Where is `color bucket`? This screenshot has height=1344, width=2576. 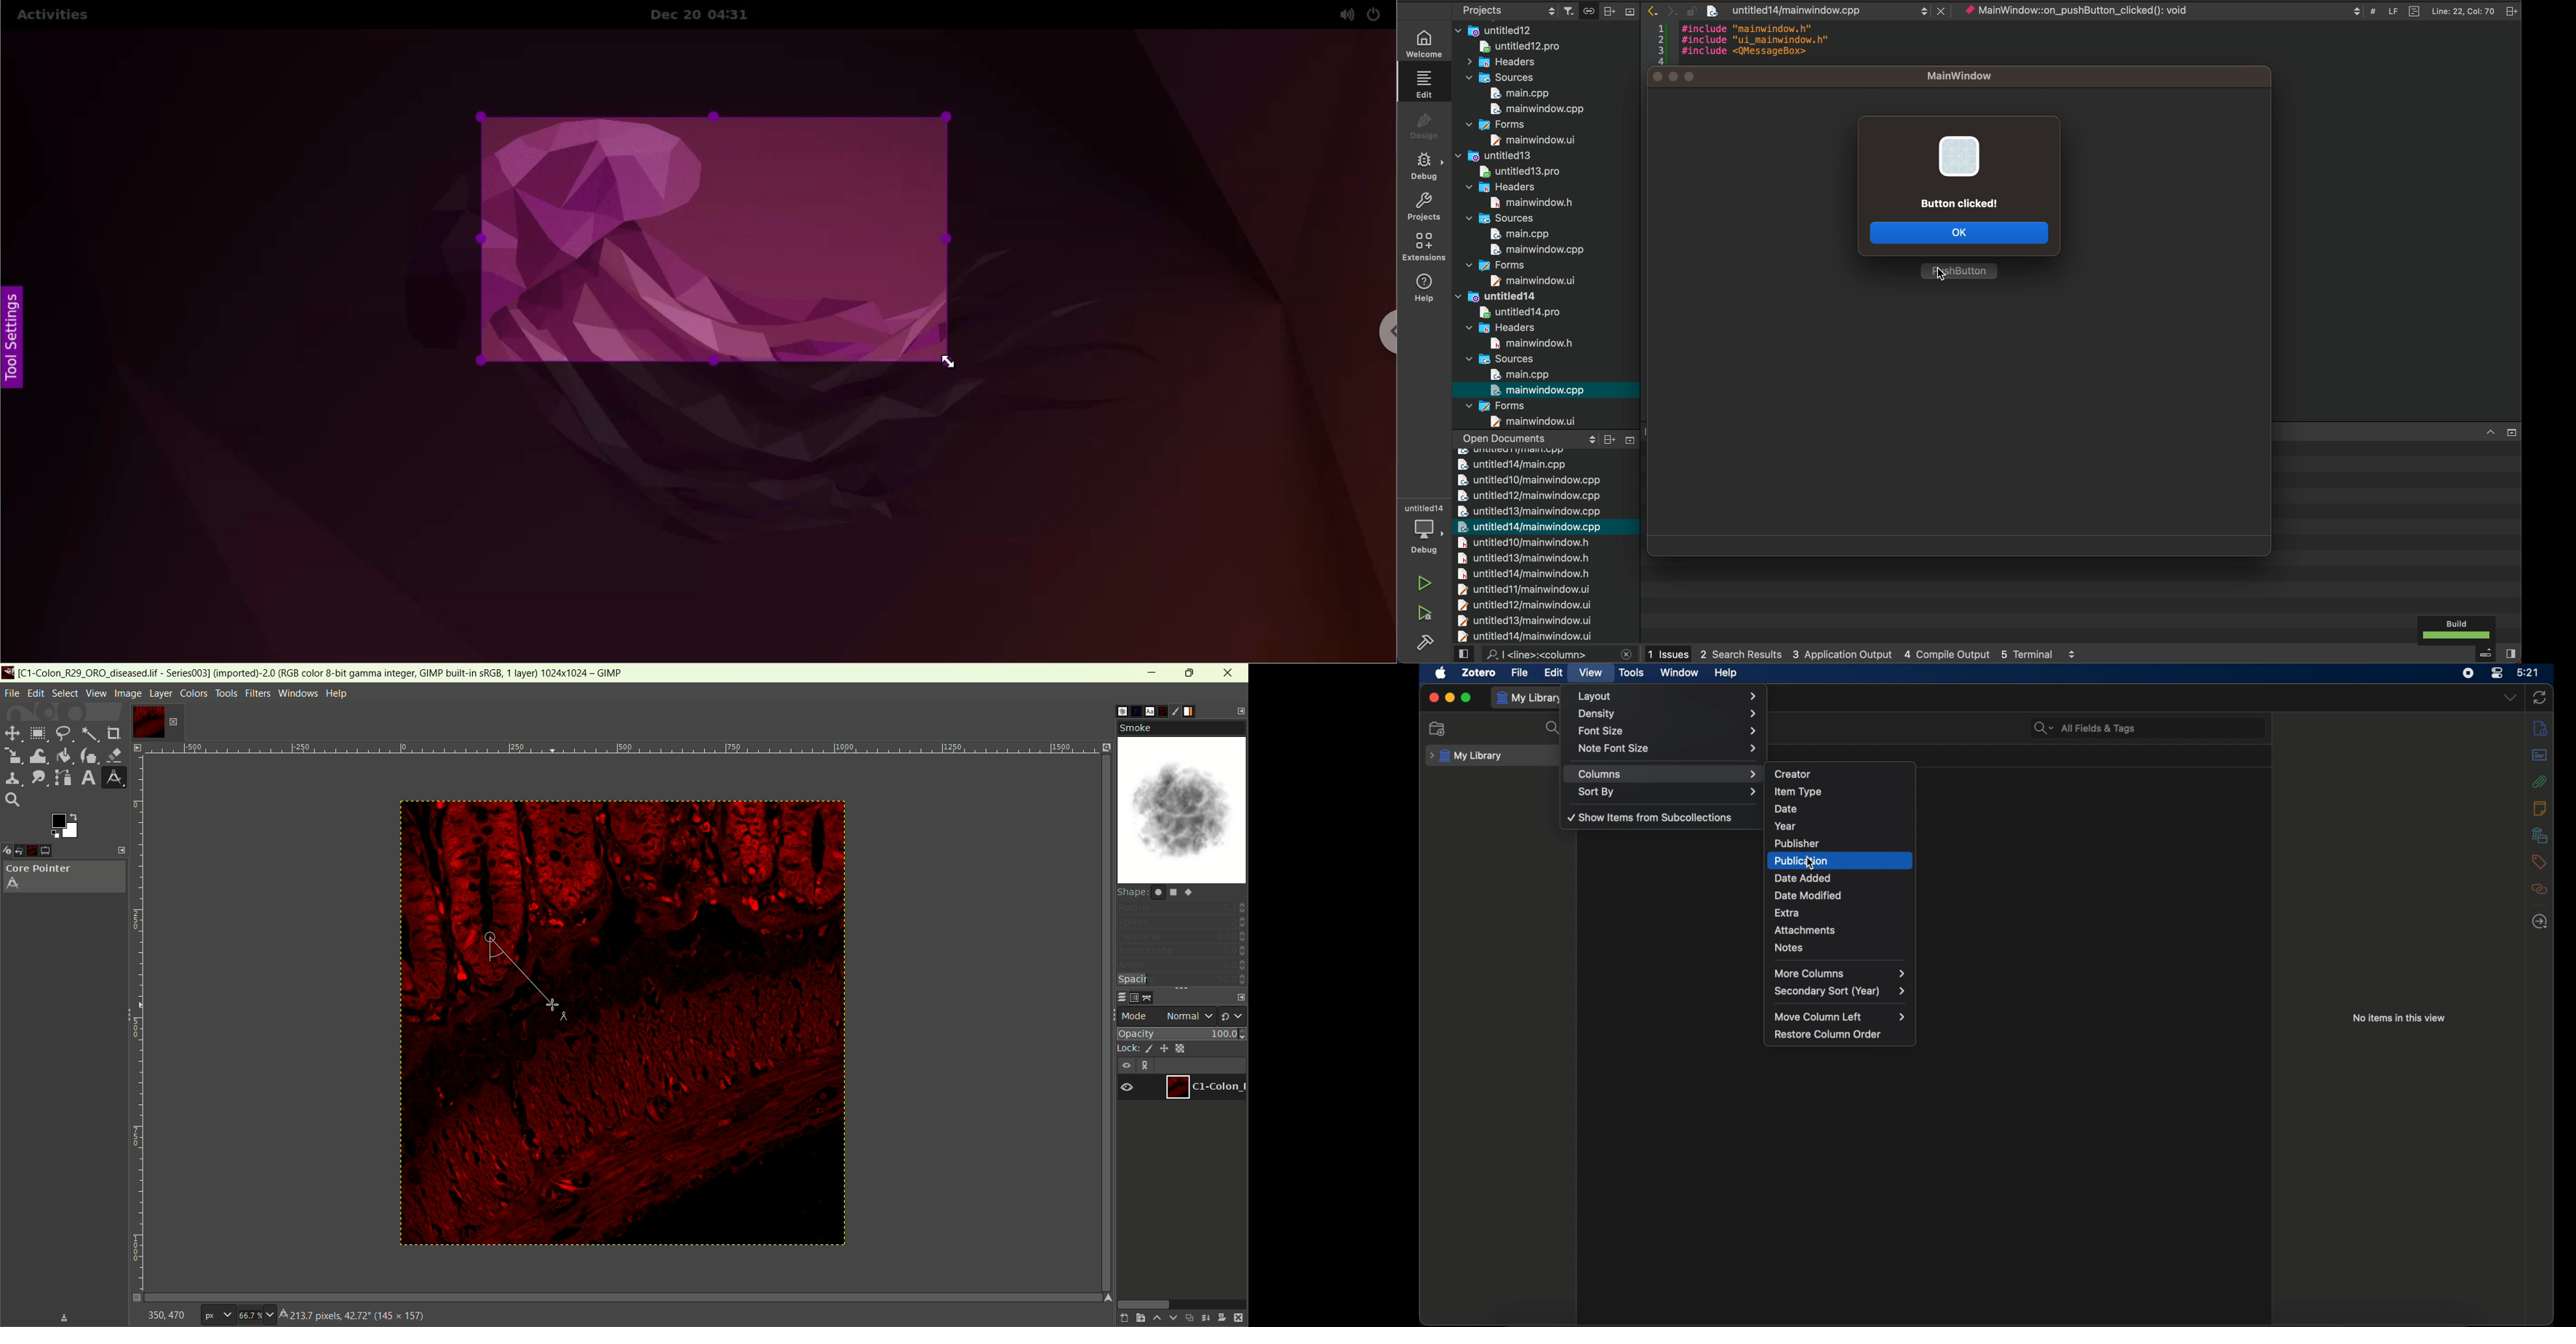 color bucket is located at coordinates (63, 755).